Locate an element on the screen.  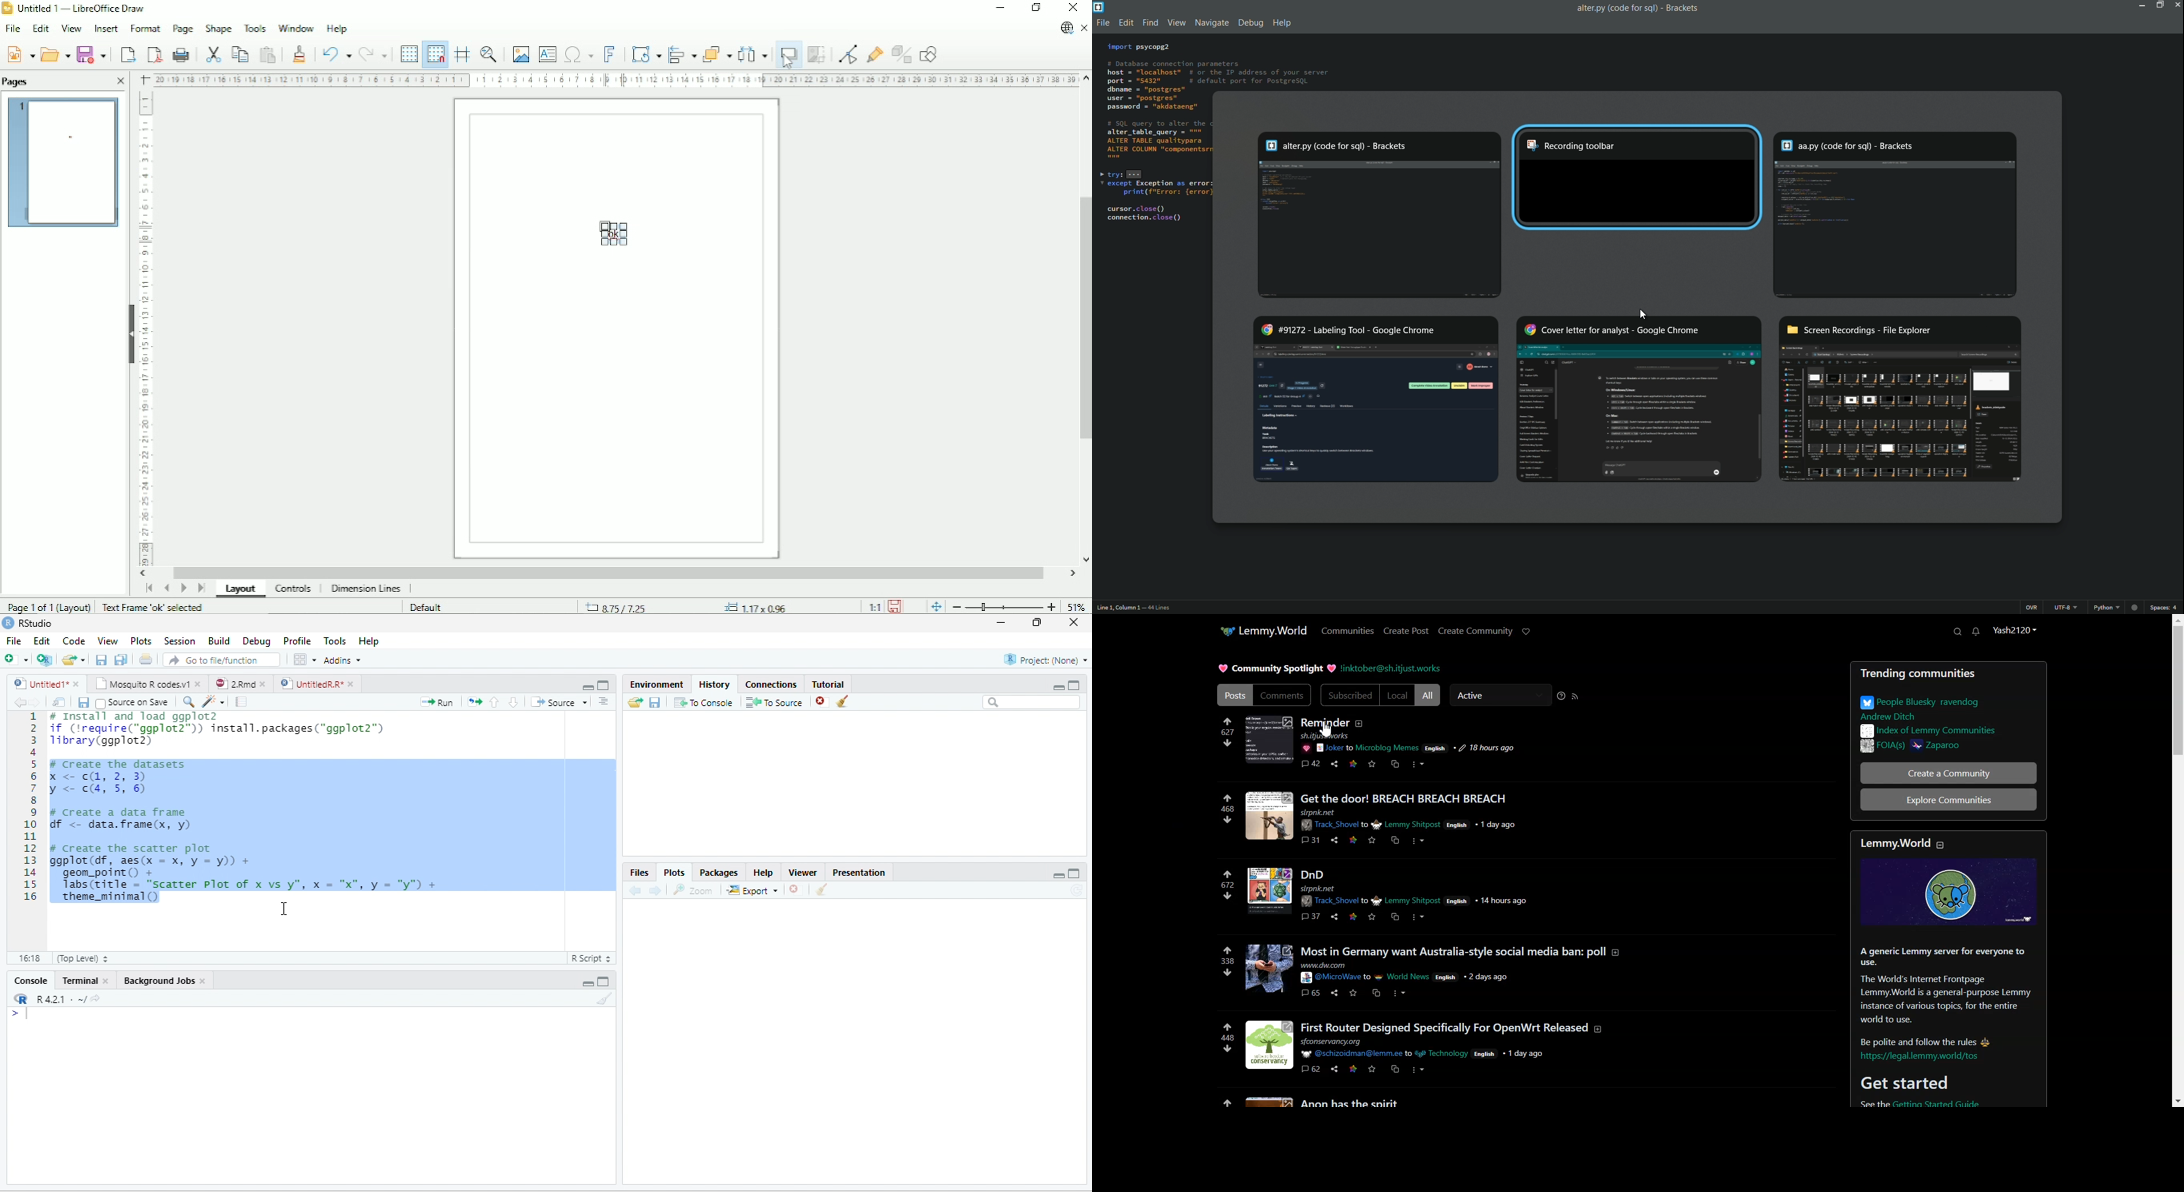
Save history into a file is located at coordinates (655, 703).